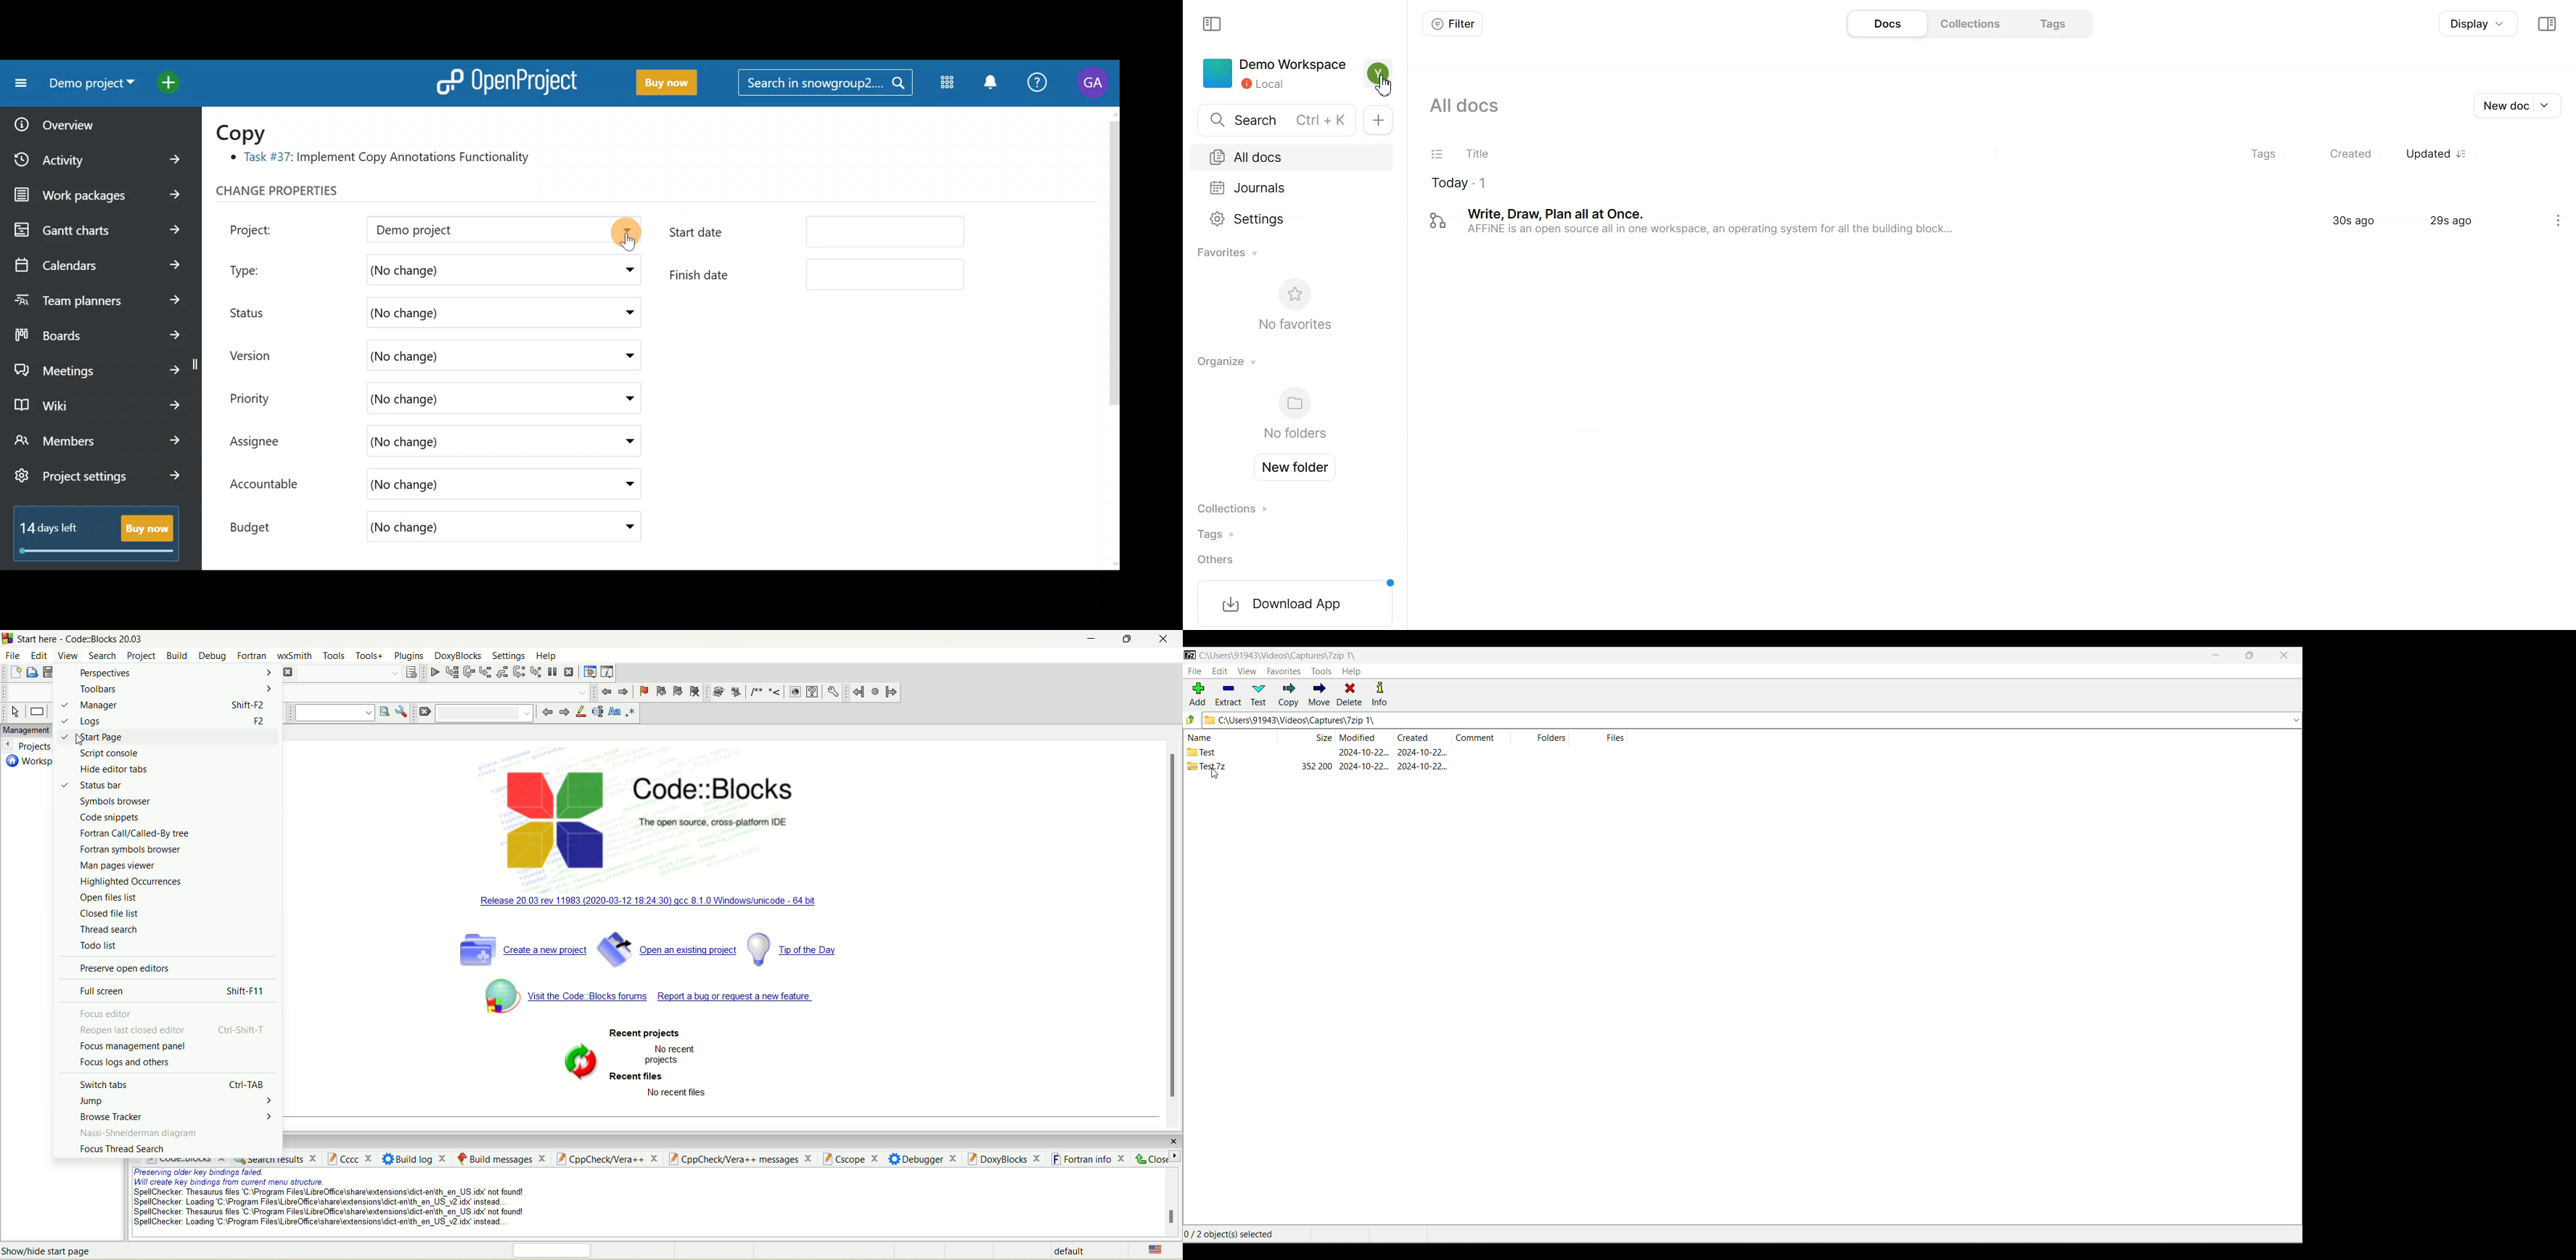  I want to click on ® Task #37: Implement Copy Annotations Functionality, so click(385, 159).